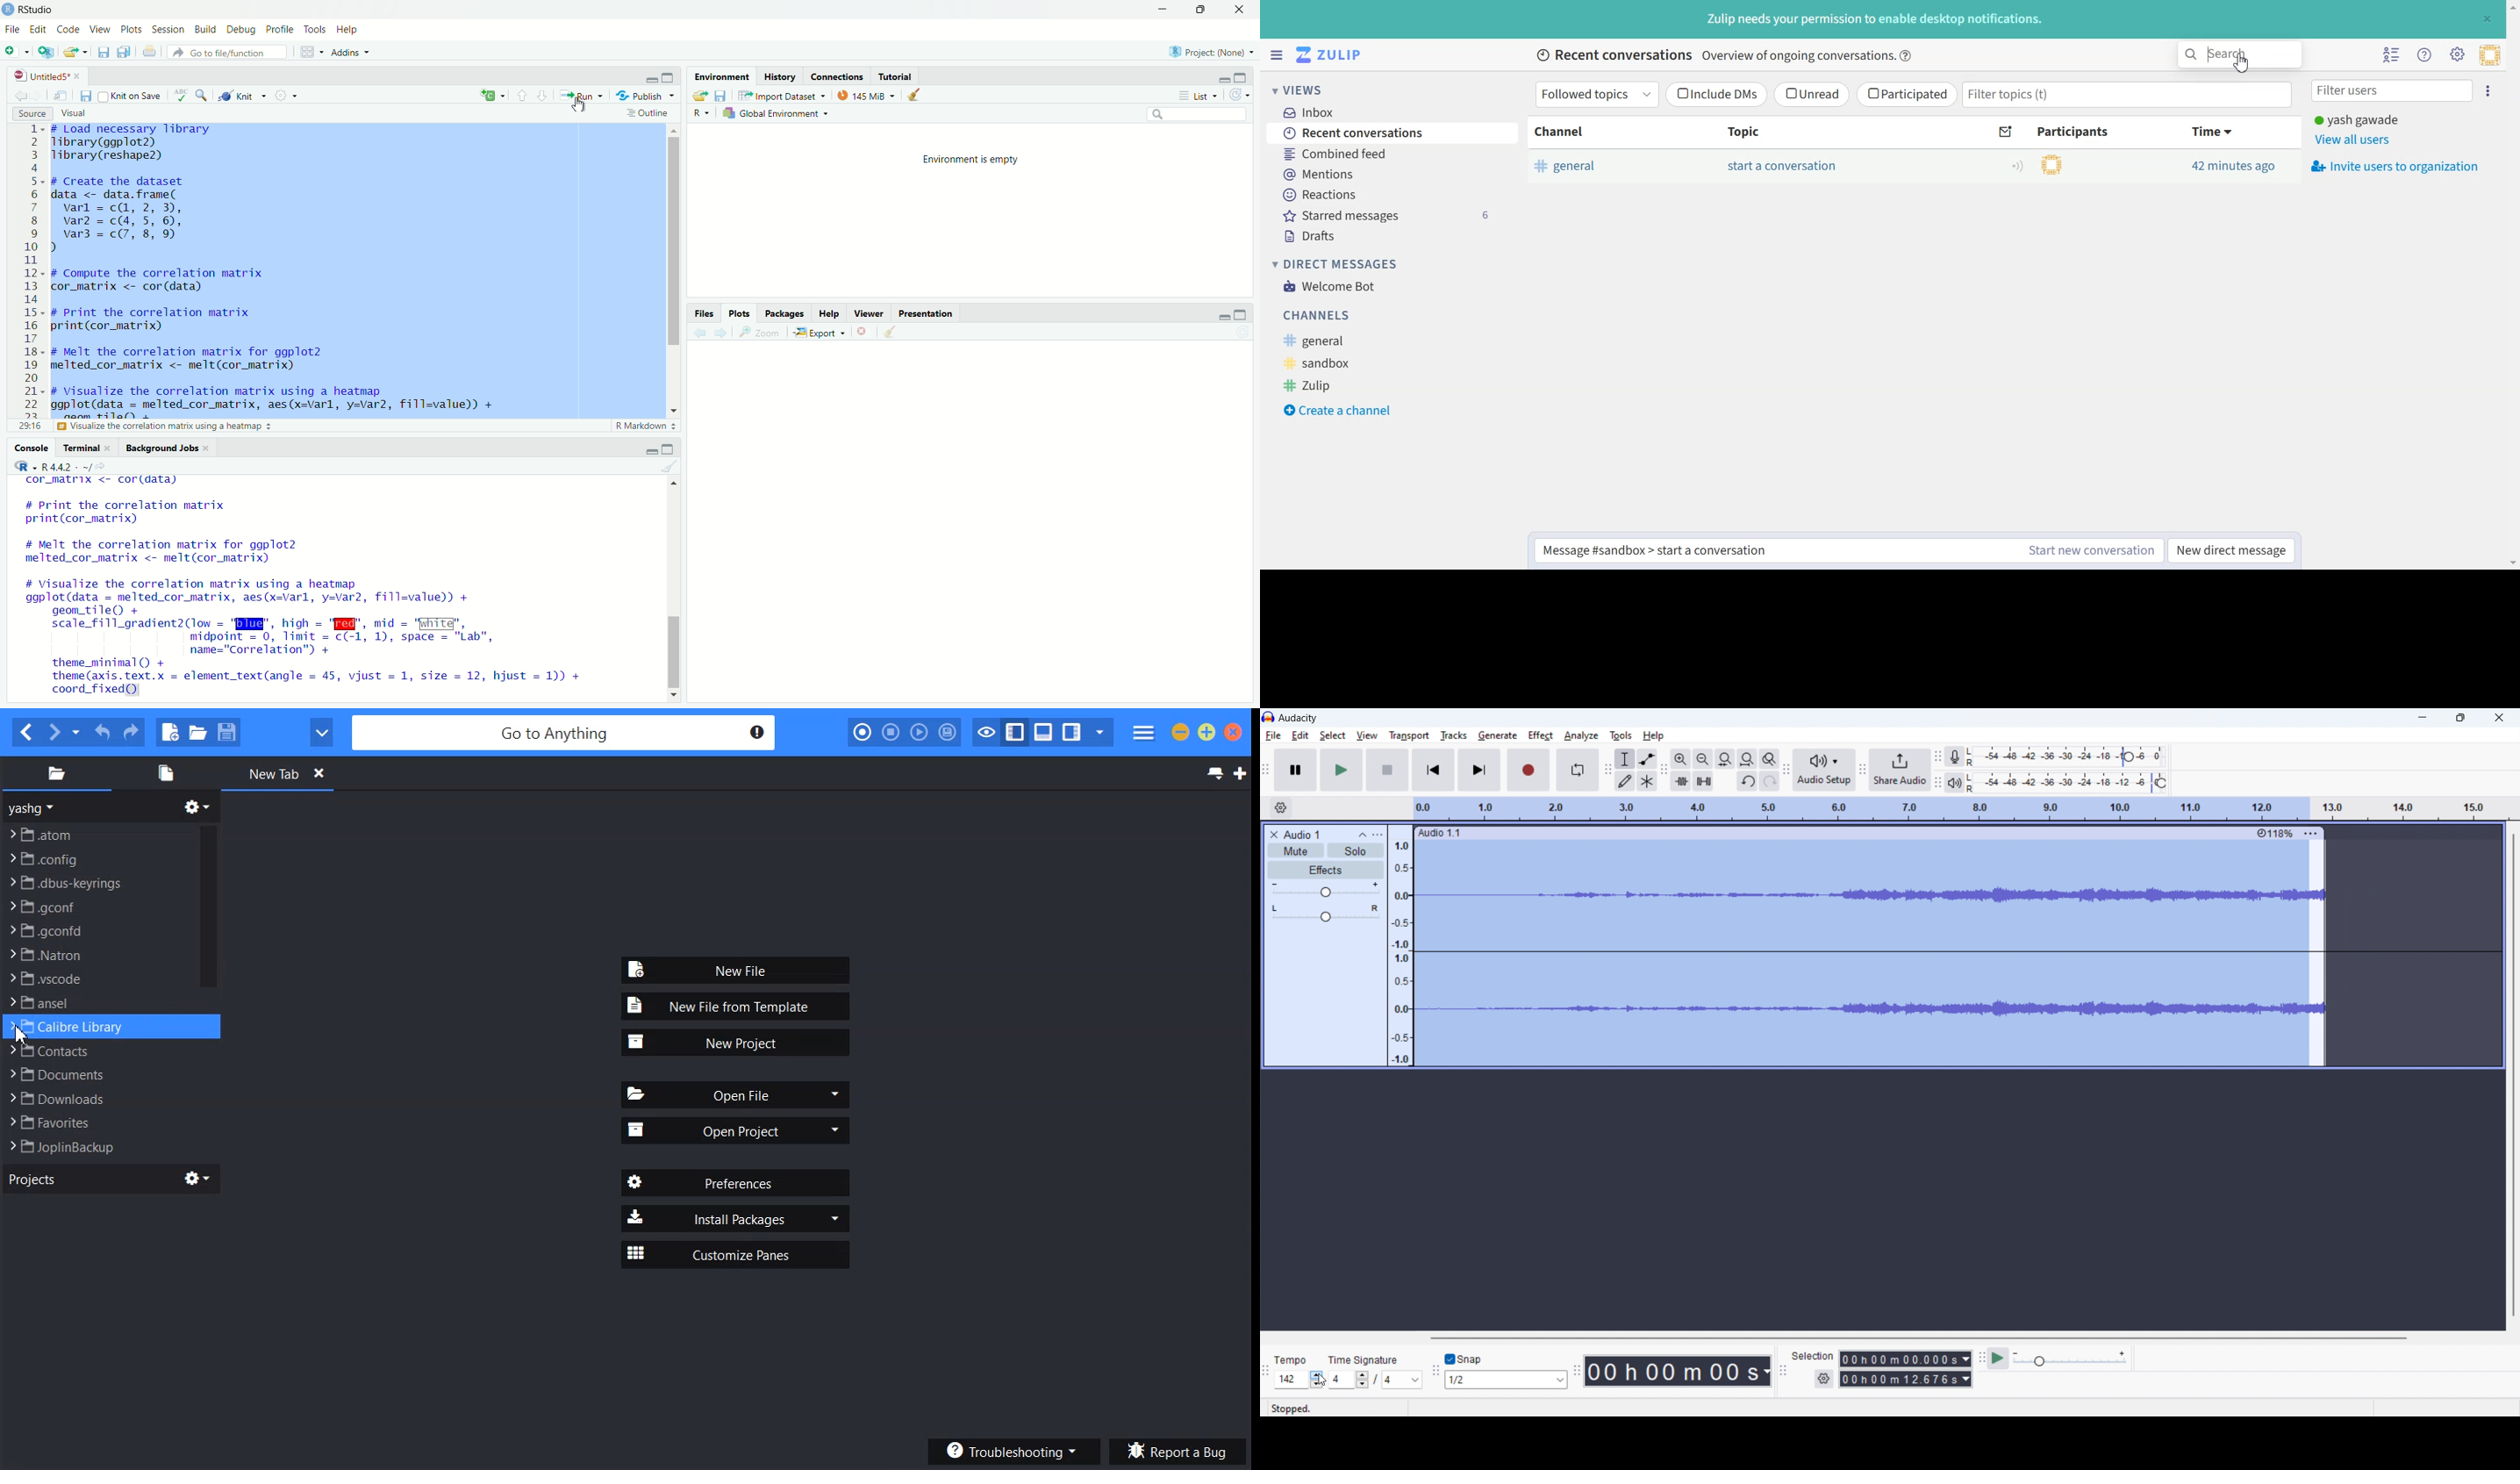 The image size is (2520, 1484). I want to click on redo, so click(1769, 781).